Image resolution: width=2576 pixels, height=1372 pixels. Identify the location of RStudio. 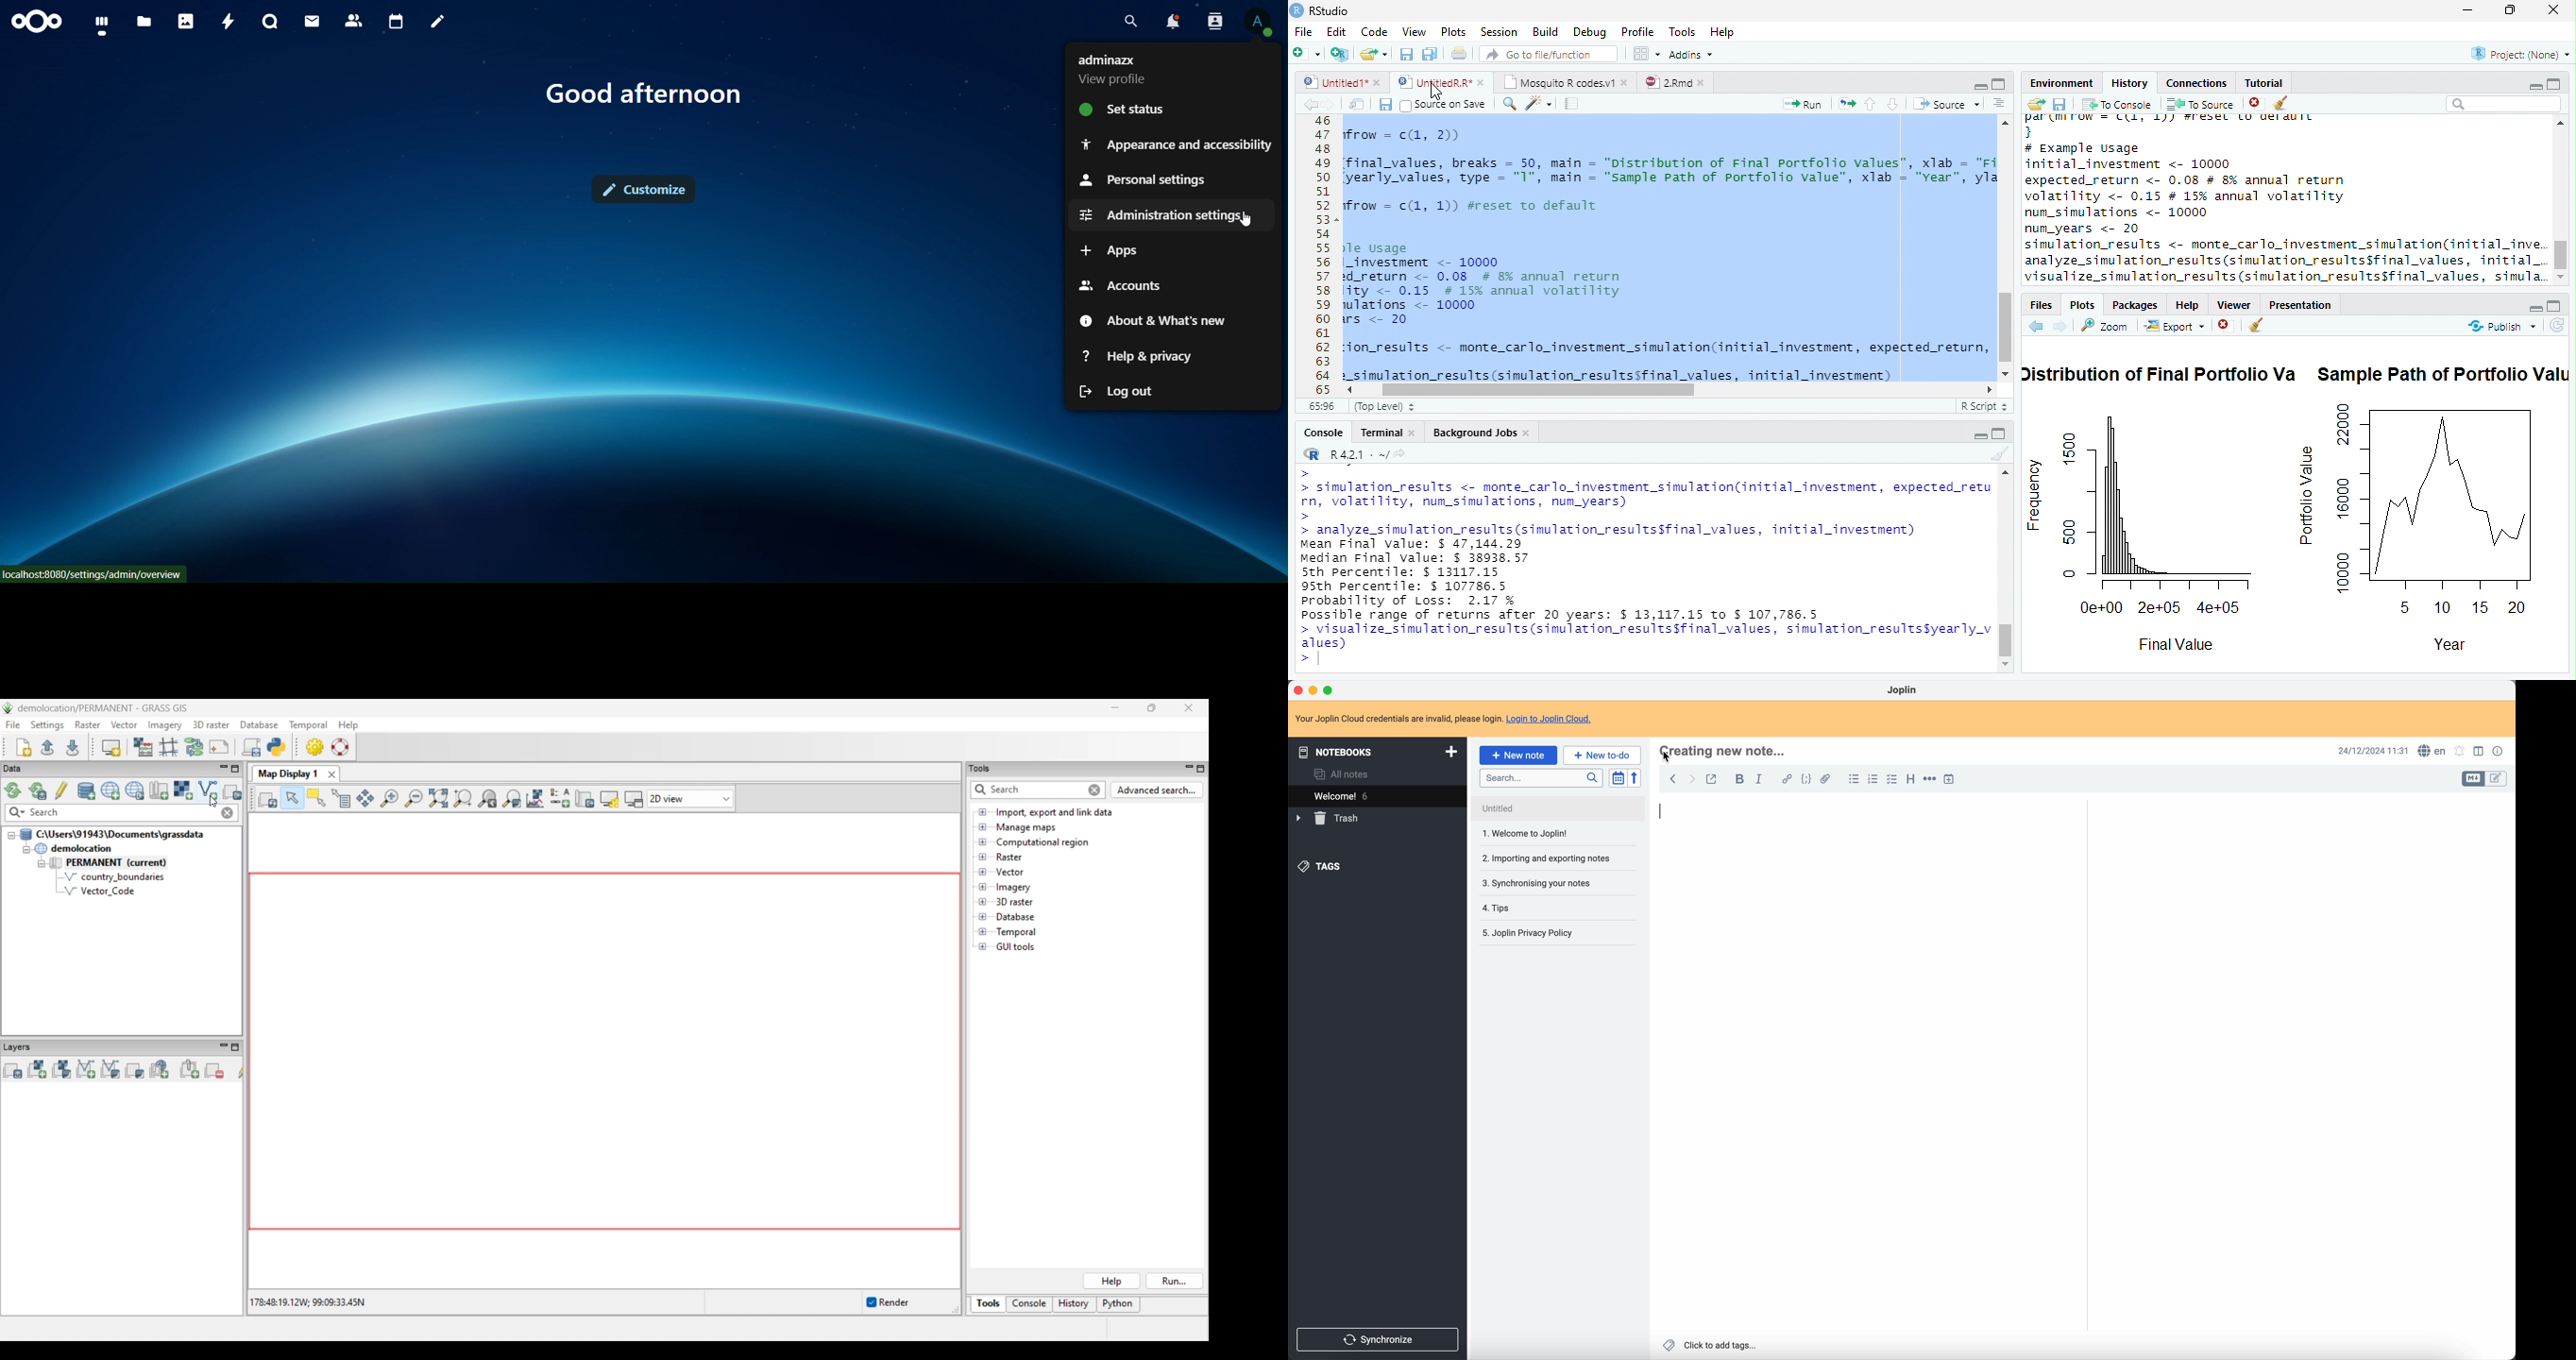
(1320, 10).